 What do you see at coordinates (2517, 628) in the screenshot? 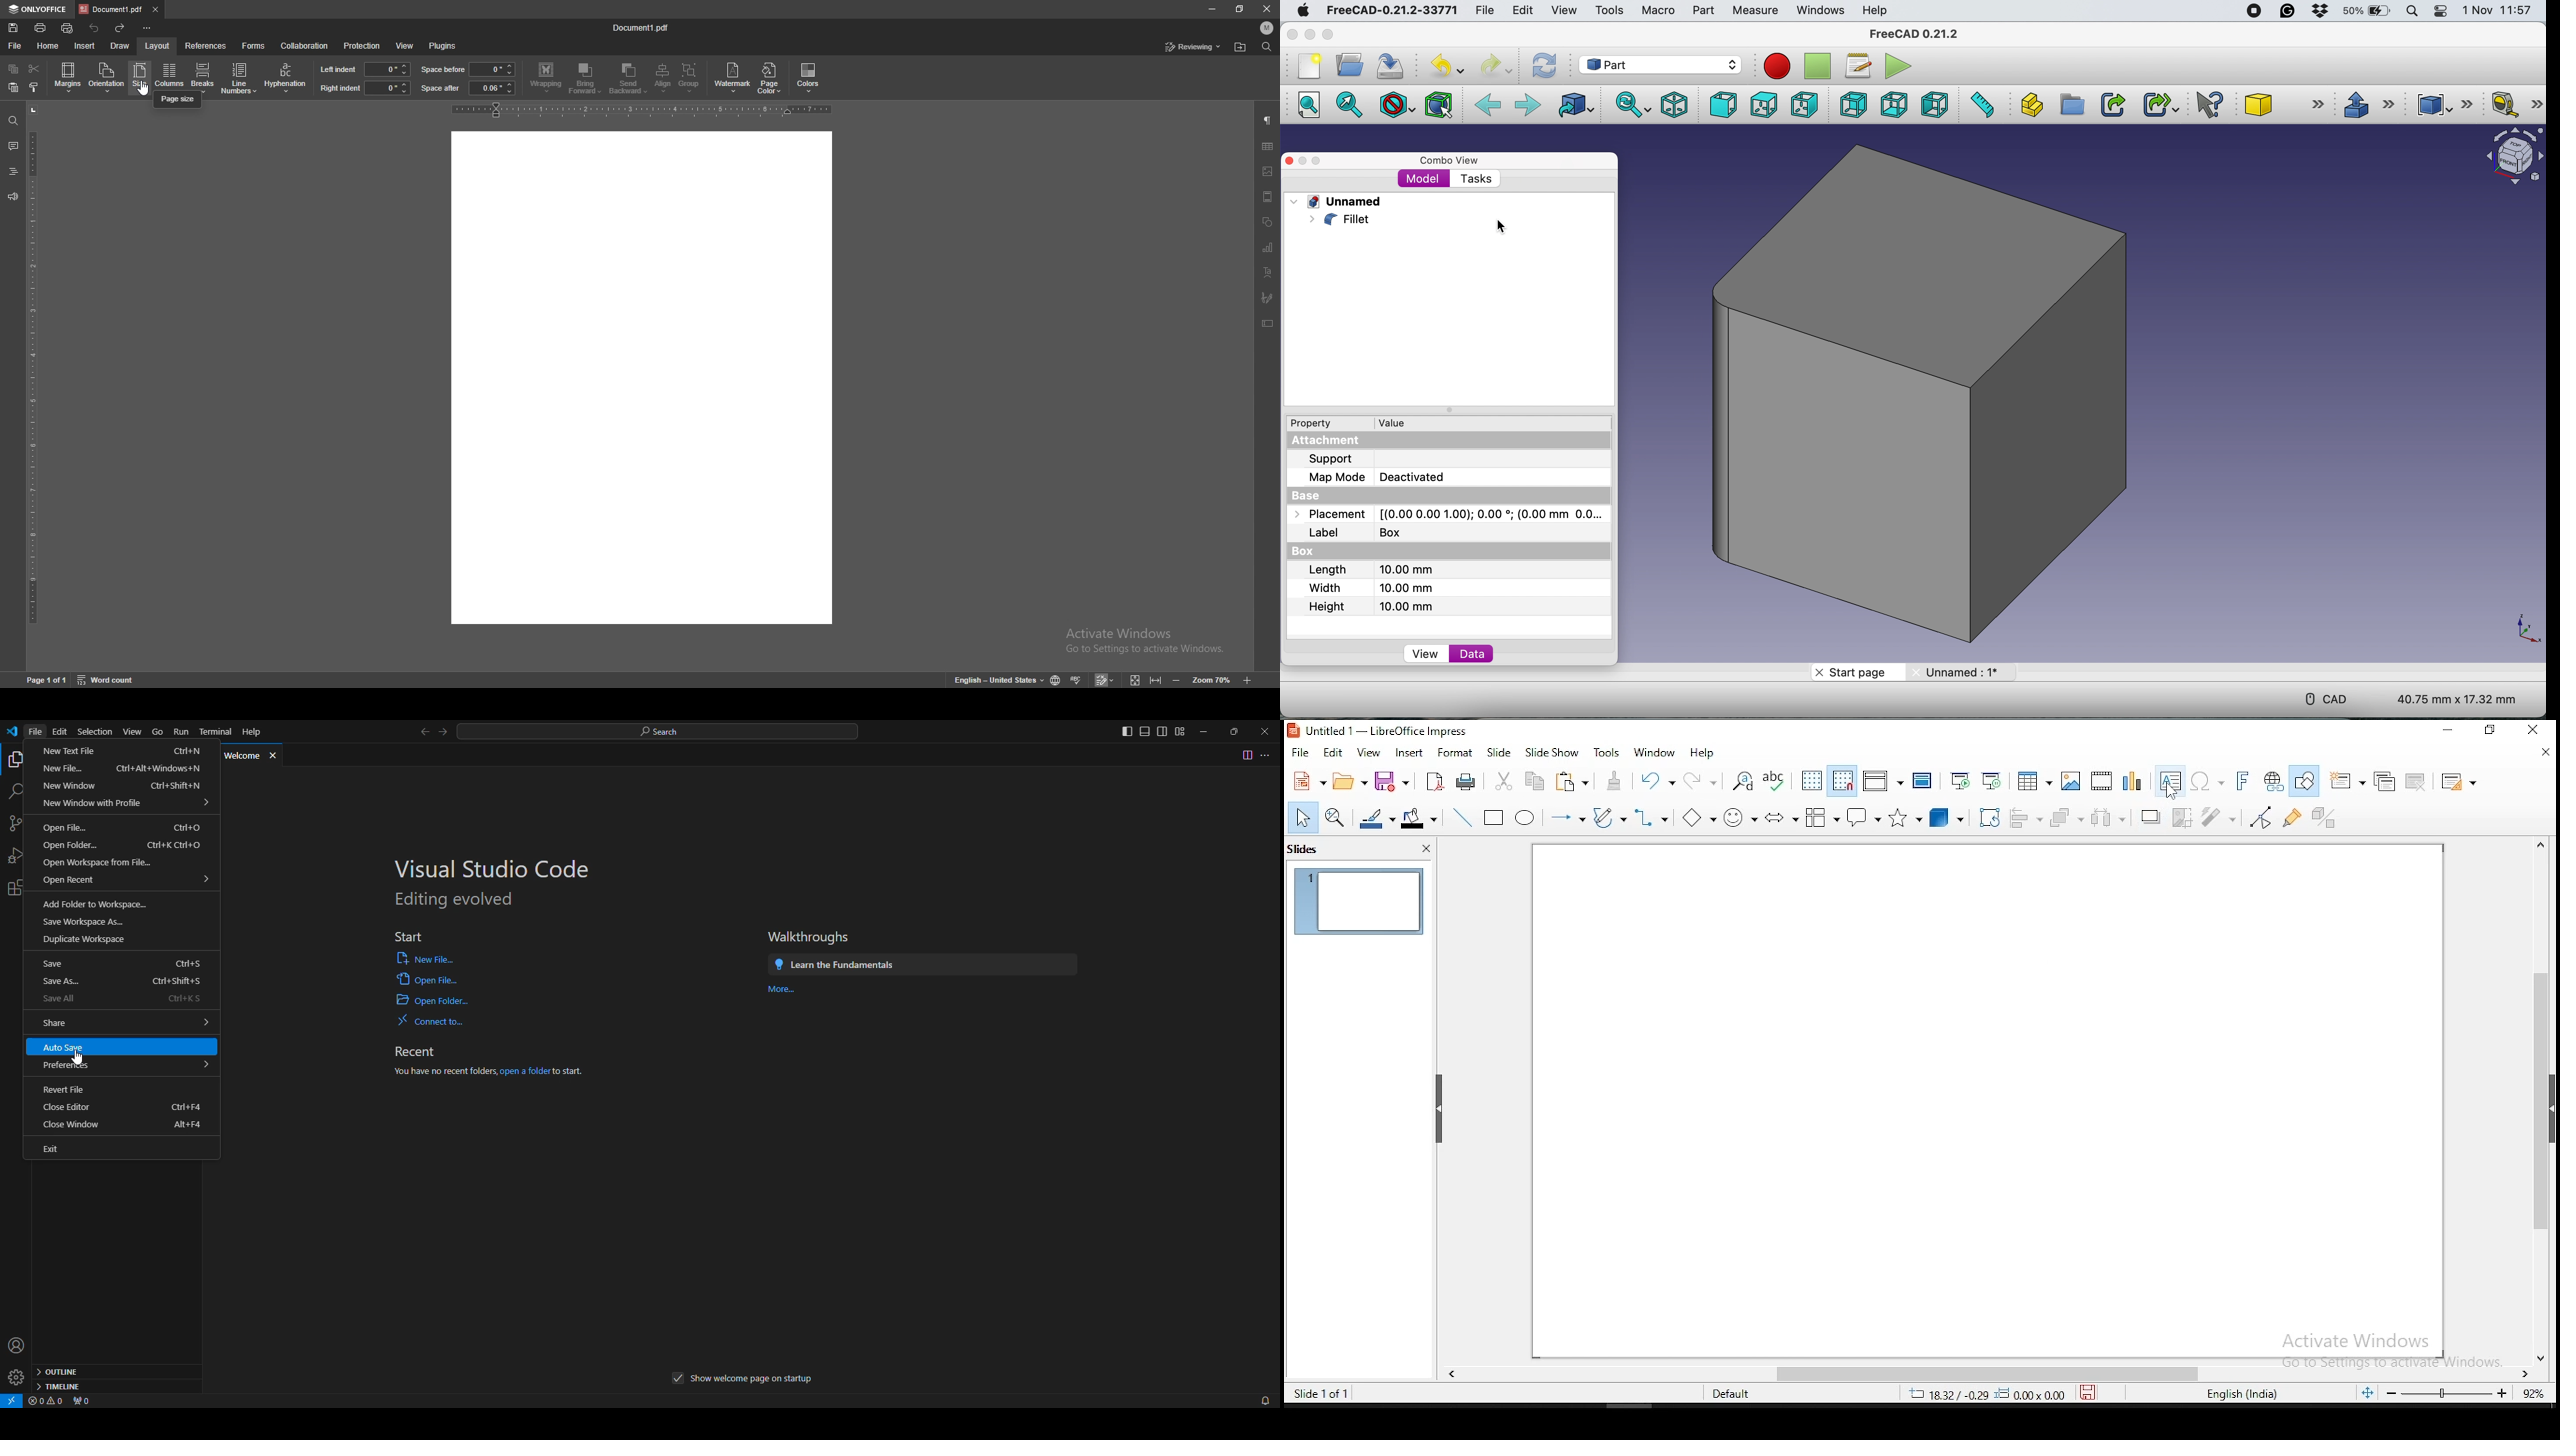
I see `xy coordinate` at bounding box center [2517, 628].